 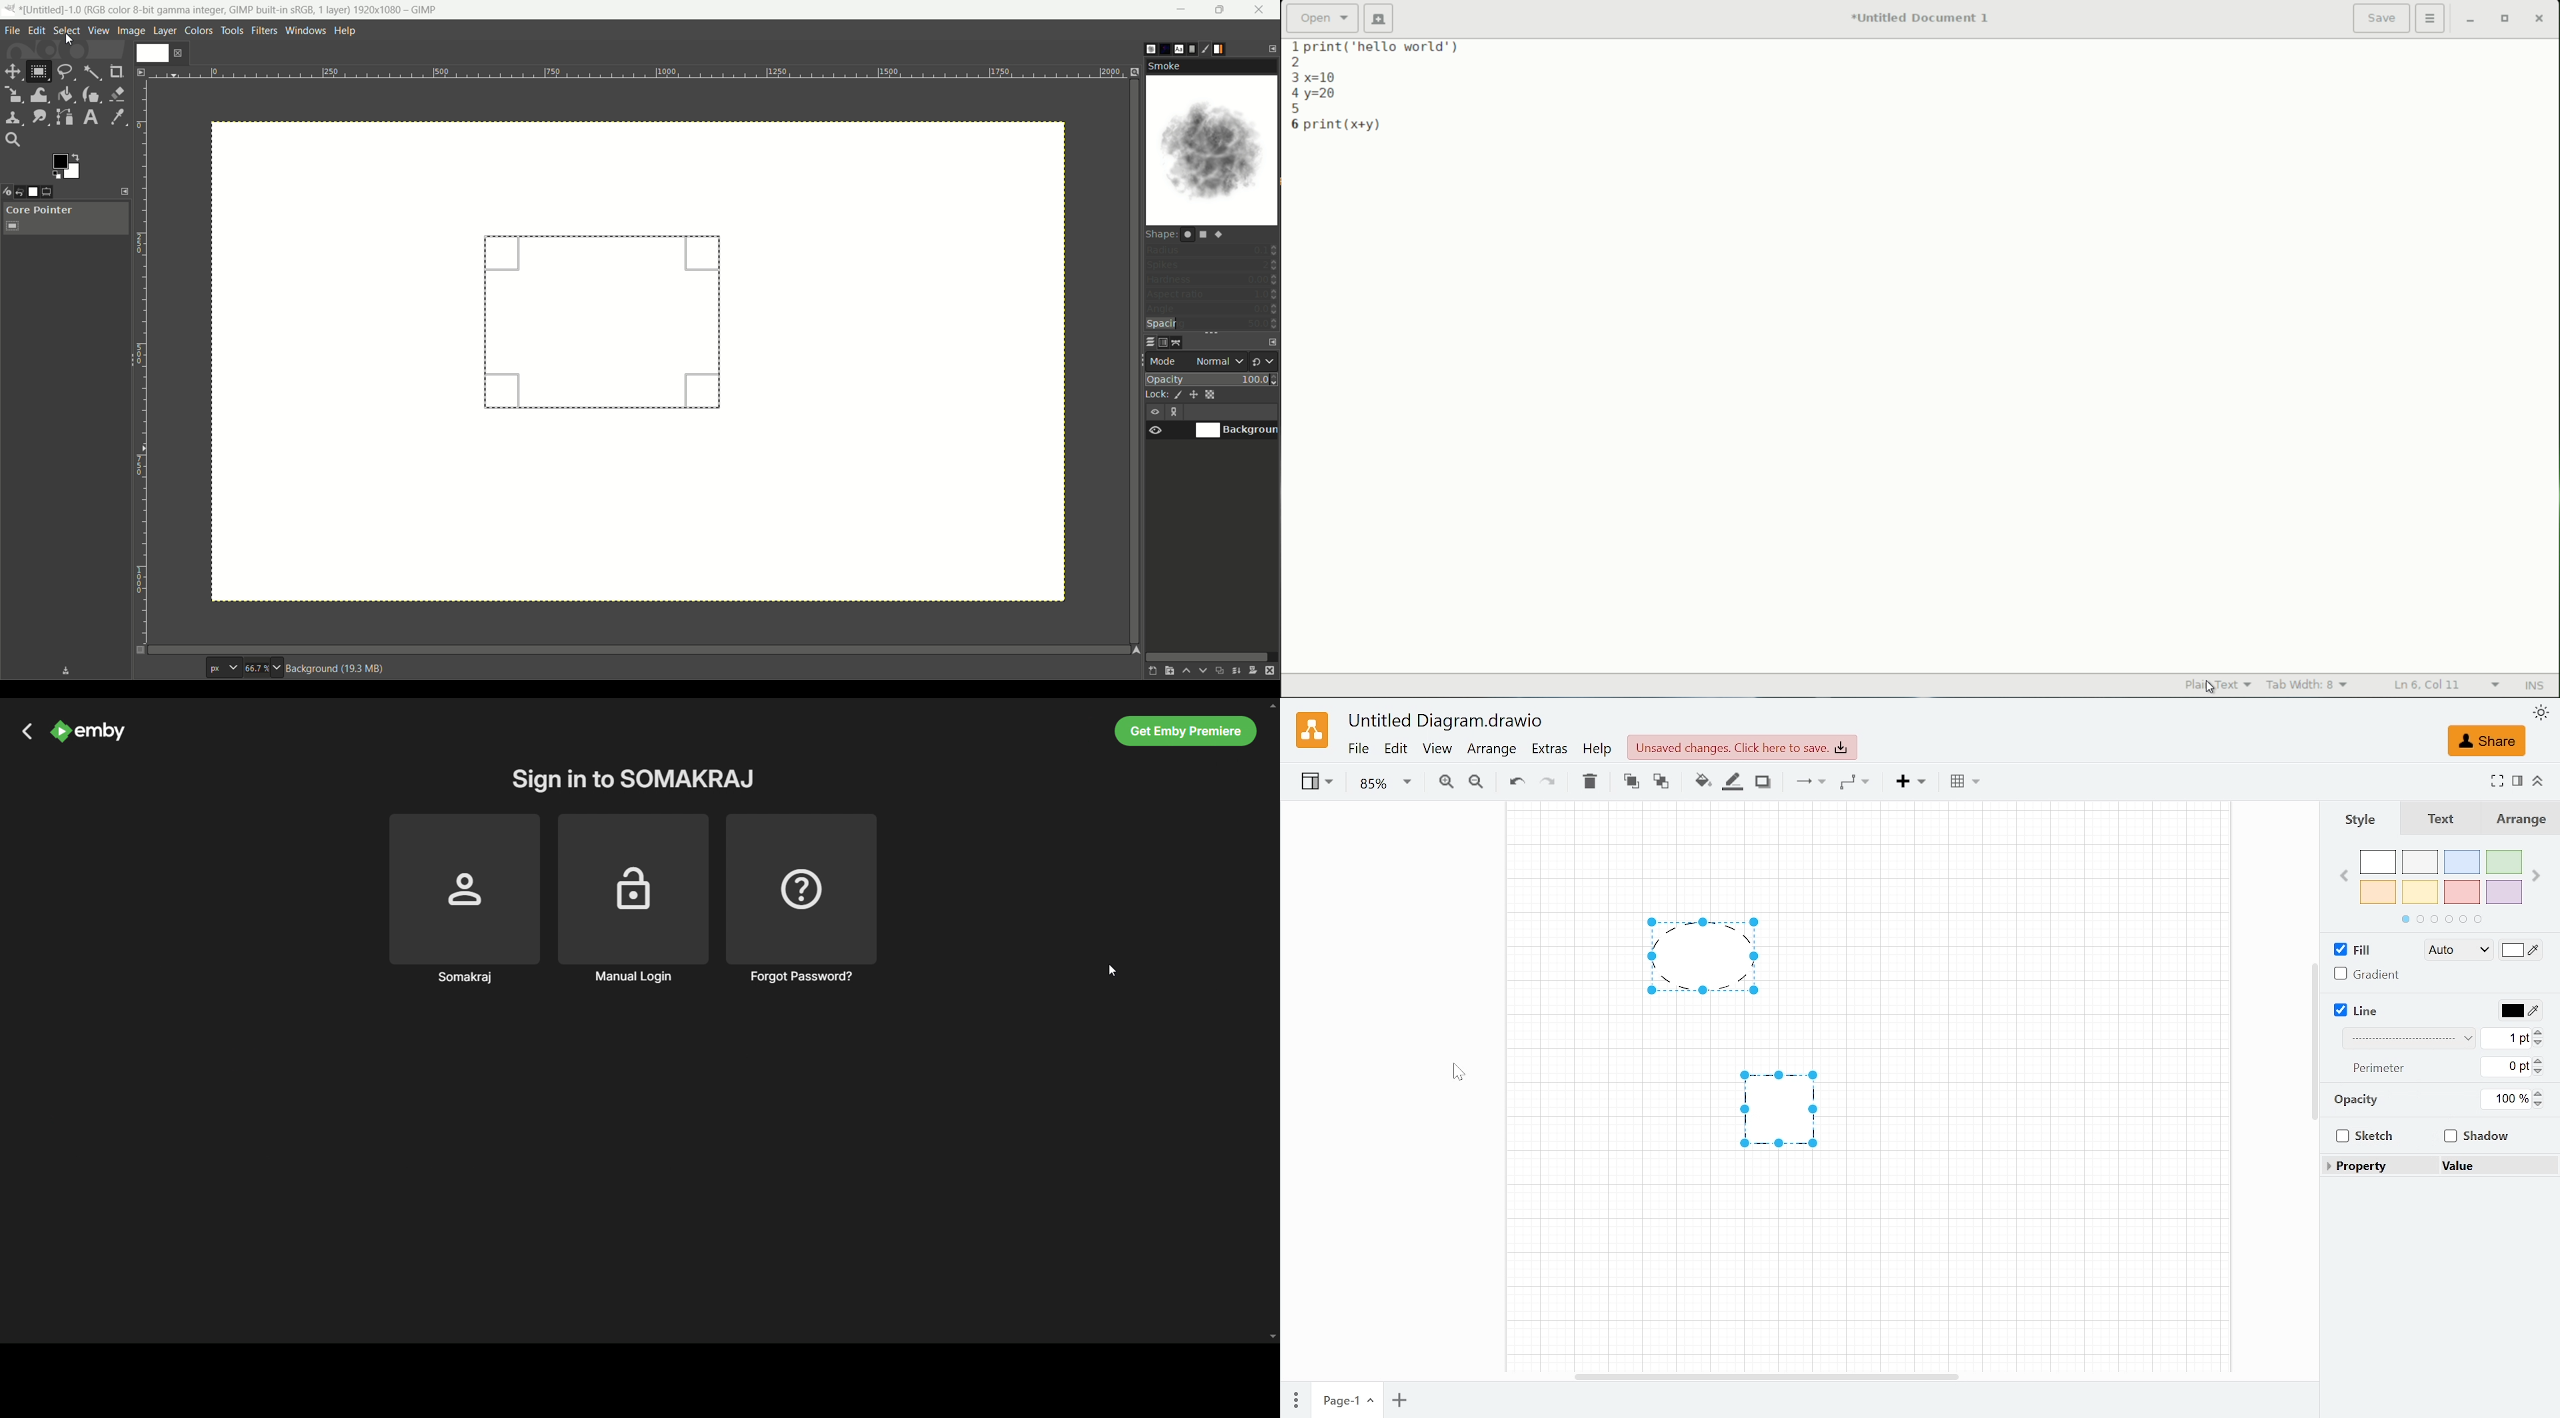 I want to click on scale bar, so click(x=637, y=75).